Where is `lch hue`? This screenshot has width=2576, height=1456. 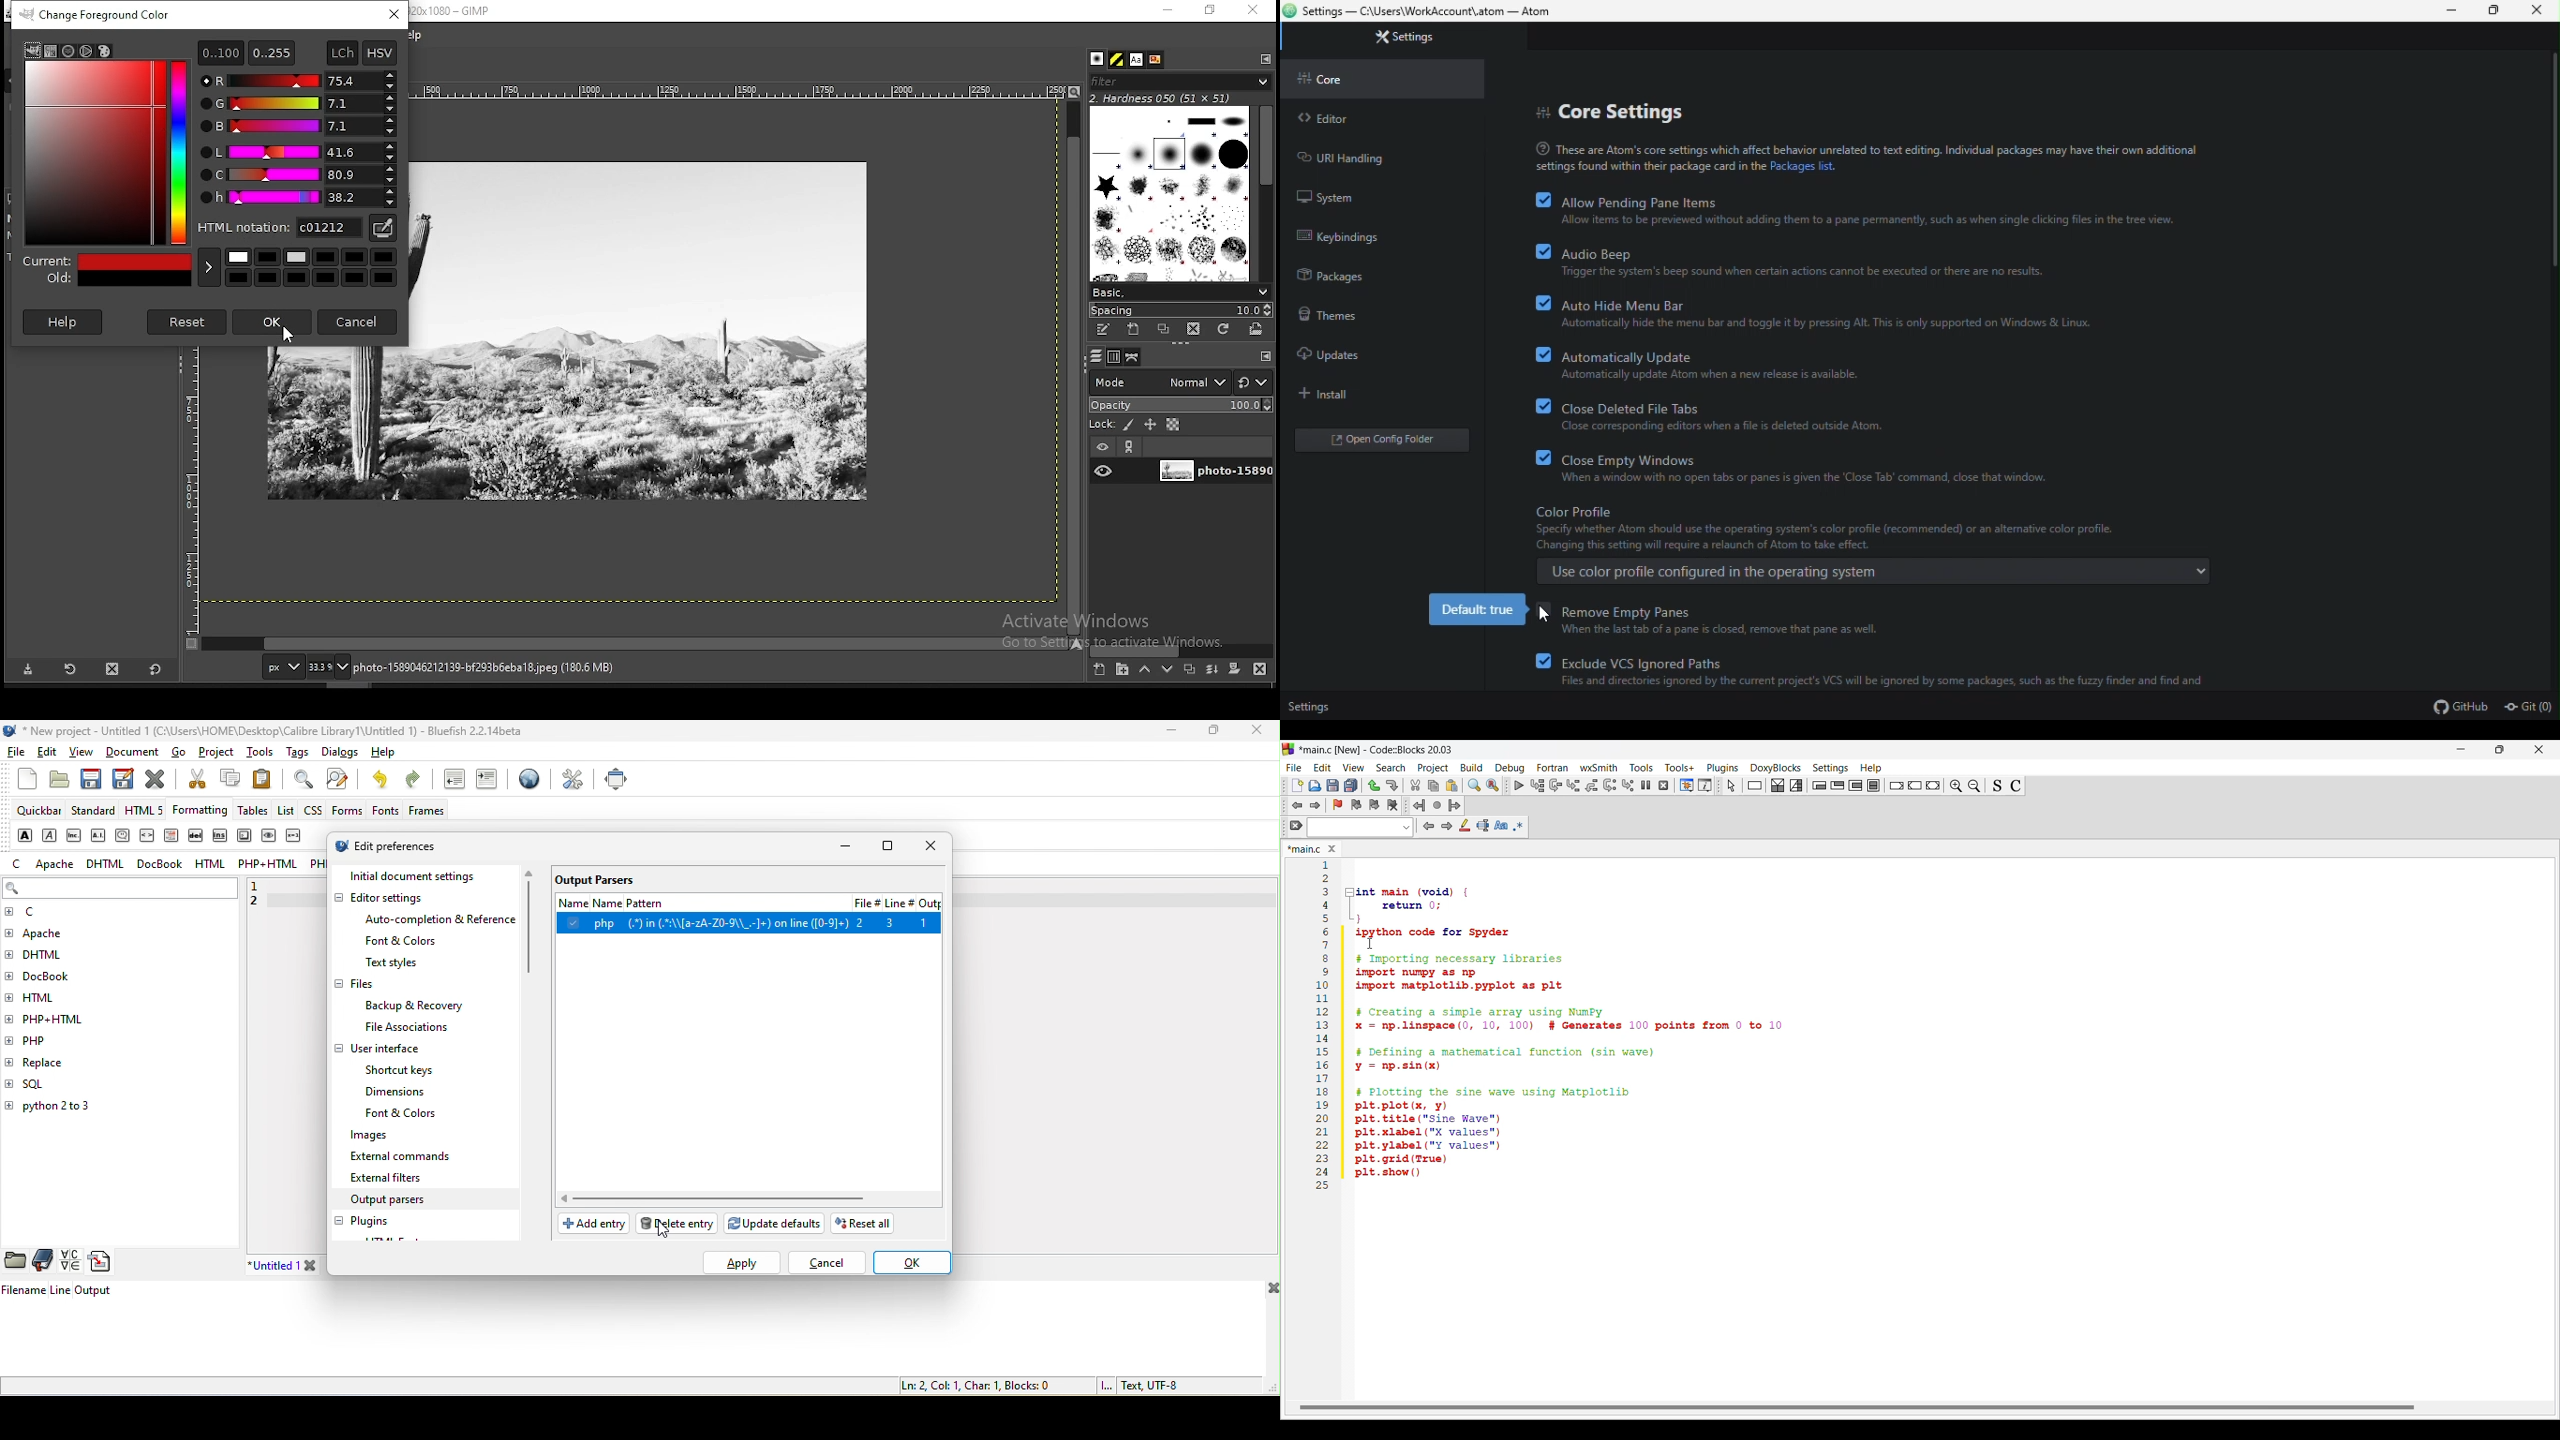 lch hue is located at coordinates (297, 198).